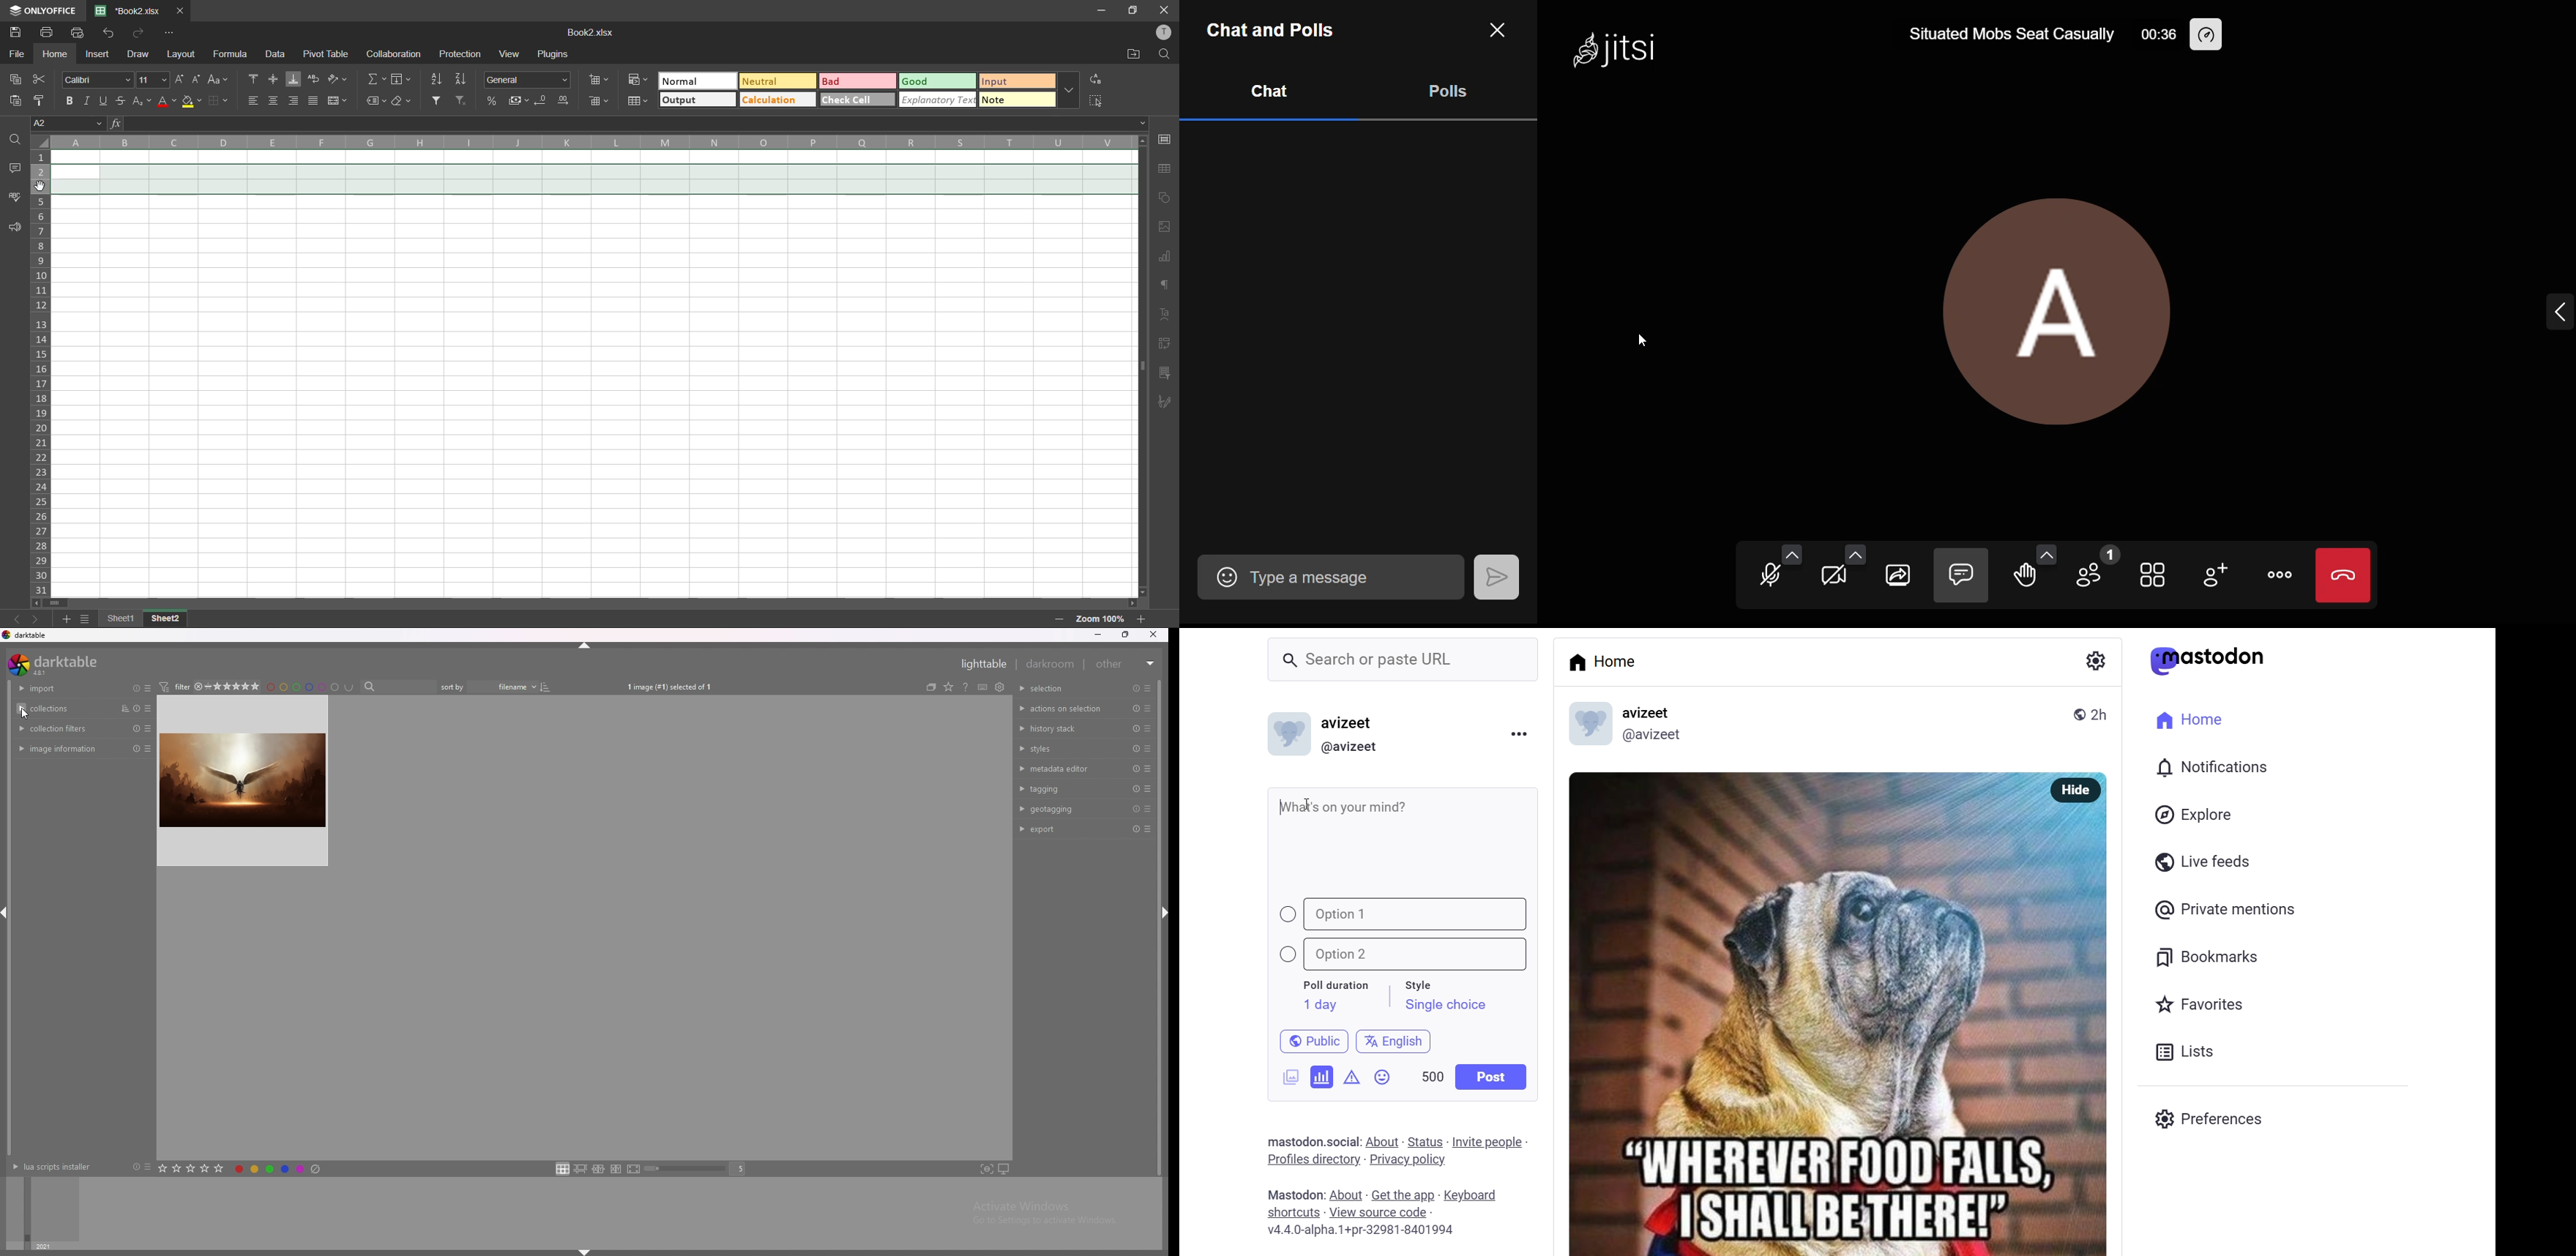 Image resolution: width=2576 pixels, height=1260 pixels. Describe the element at coordinates (375, 80) in the screenshot. I see `summation` at that location.